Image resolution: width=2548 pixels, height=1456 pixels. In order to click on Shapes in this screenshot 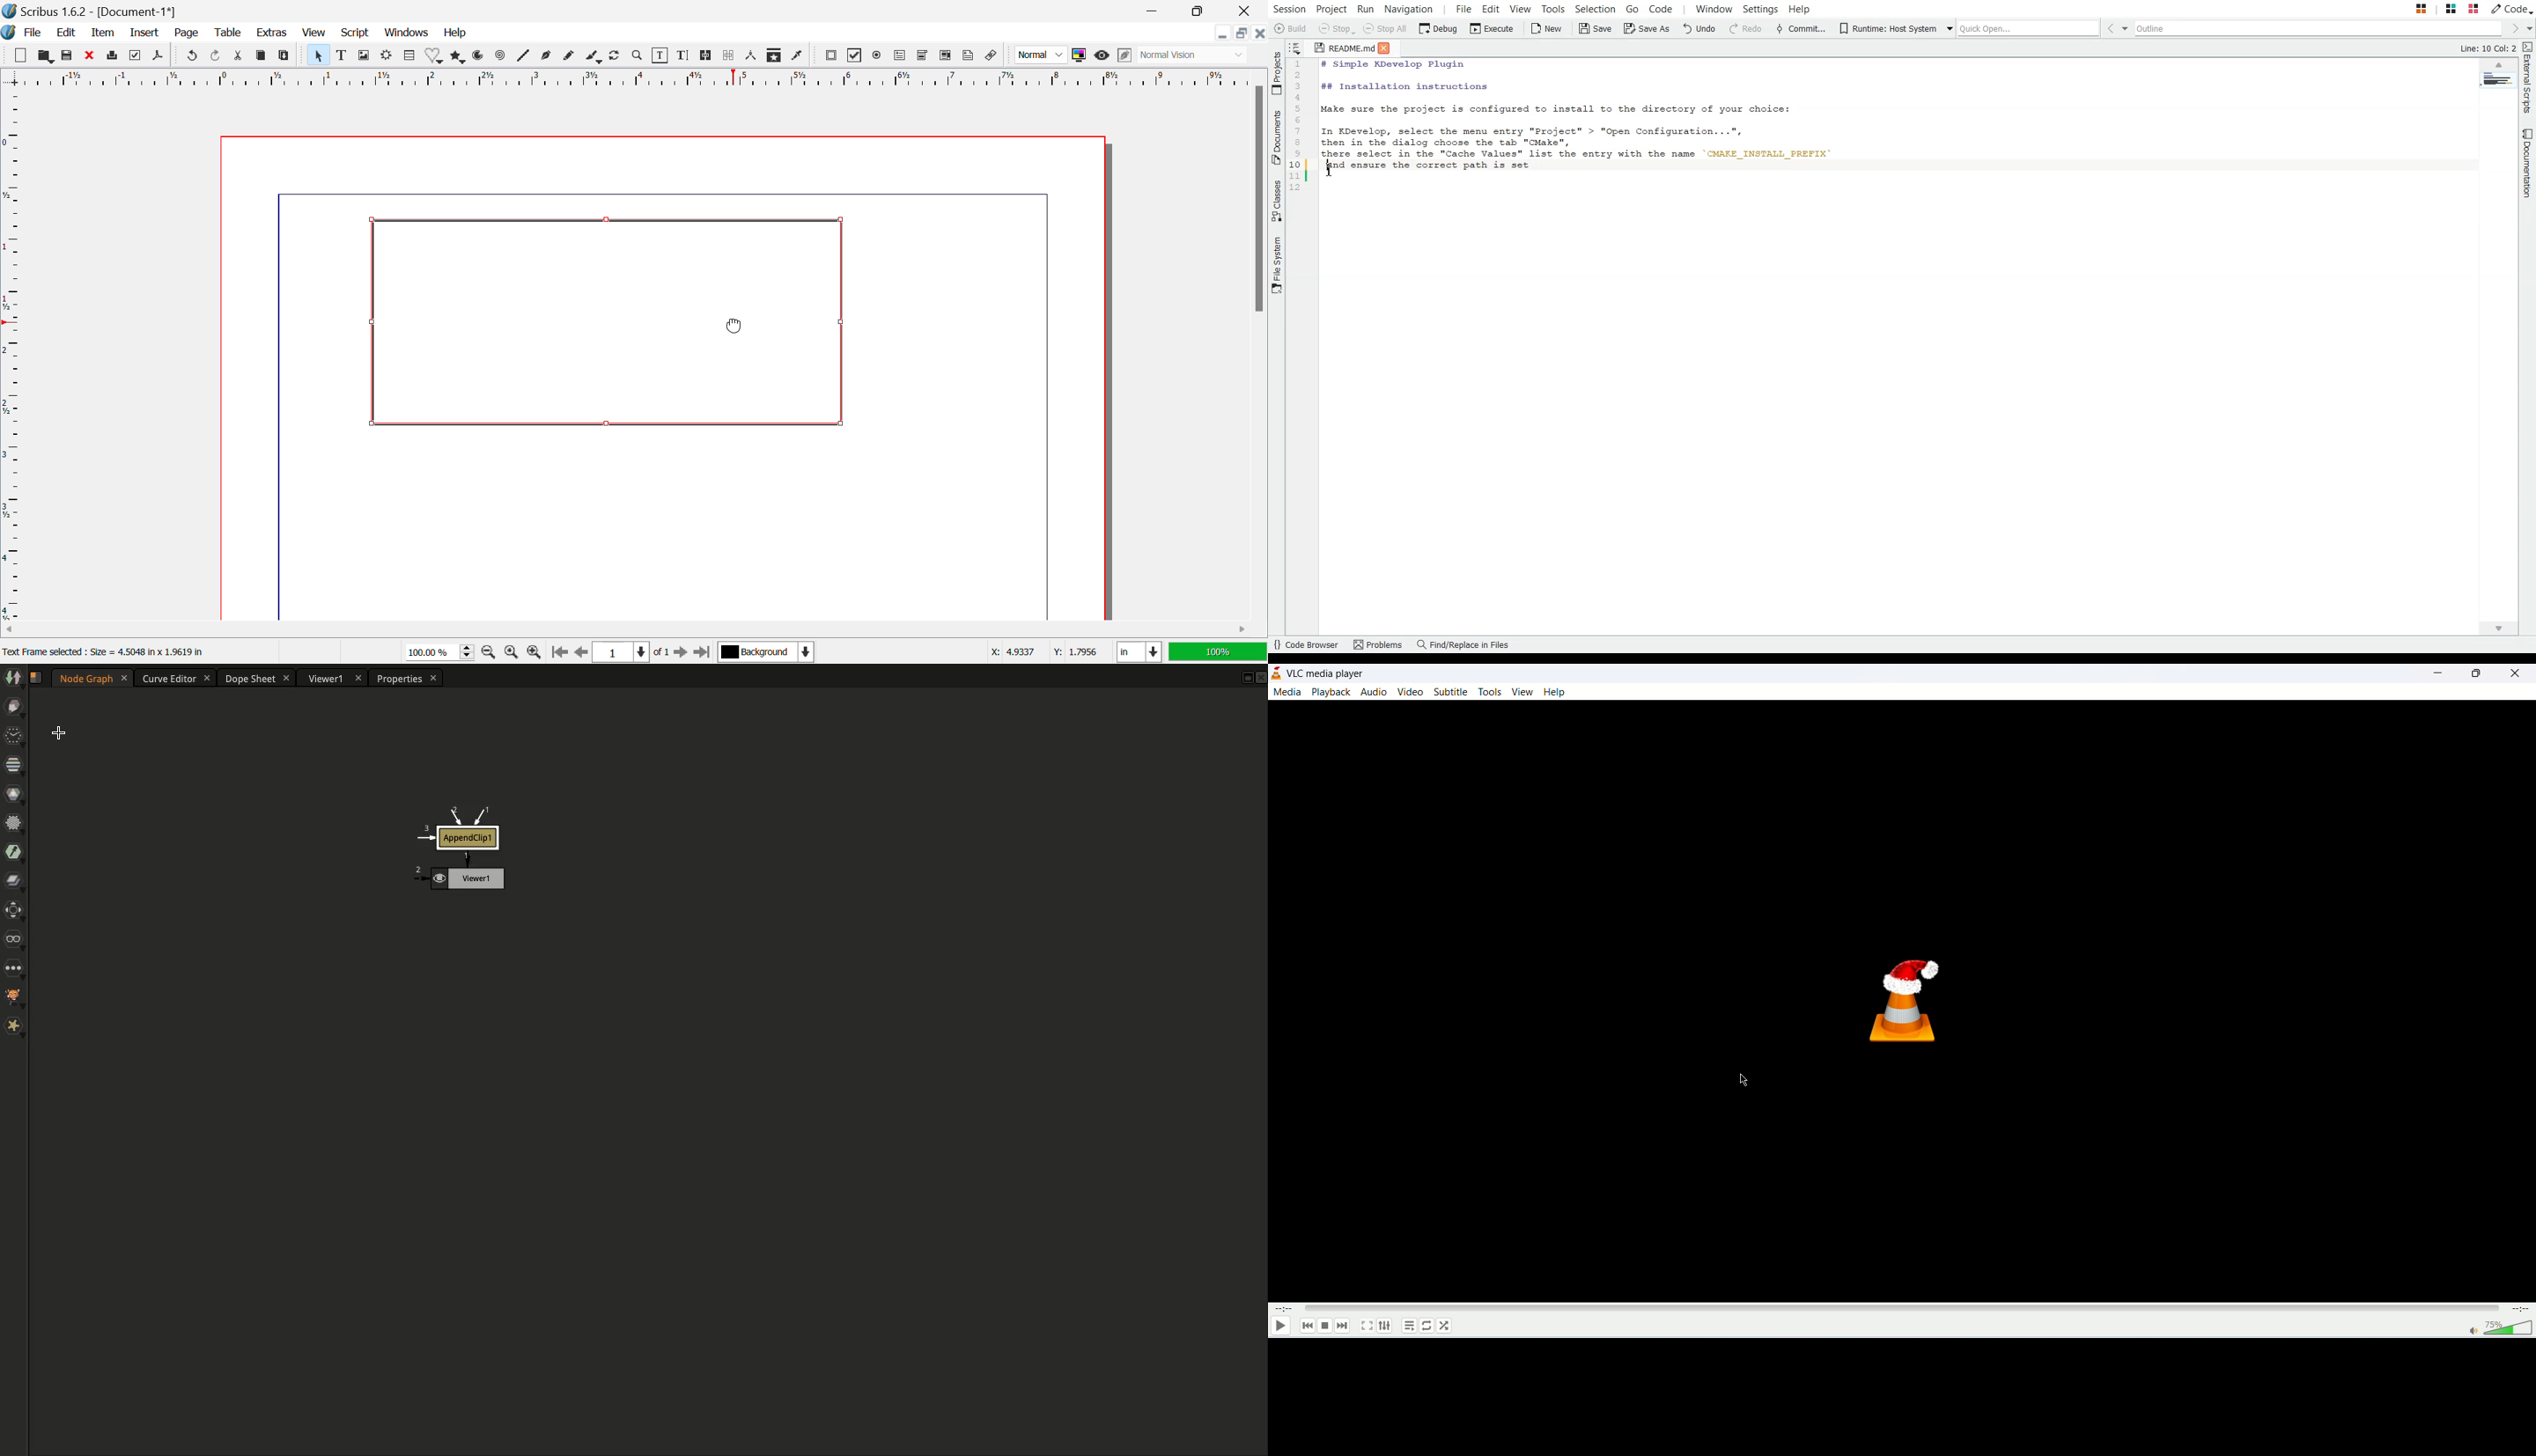, I will do `click(436, 57)`.